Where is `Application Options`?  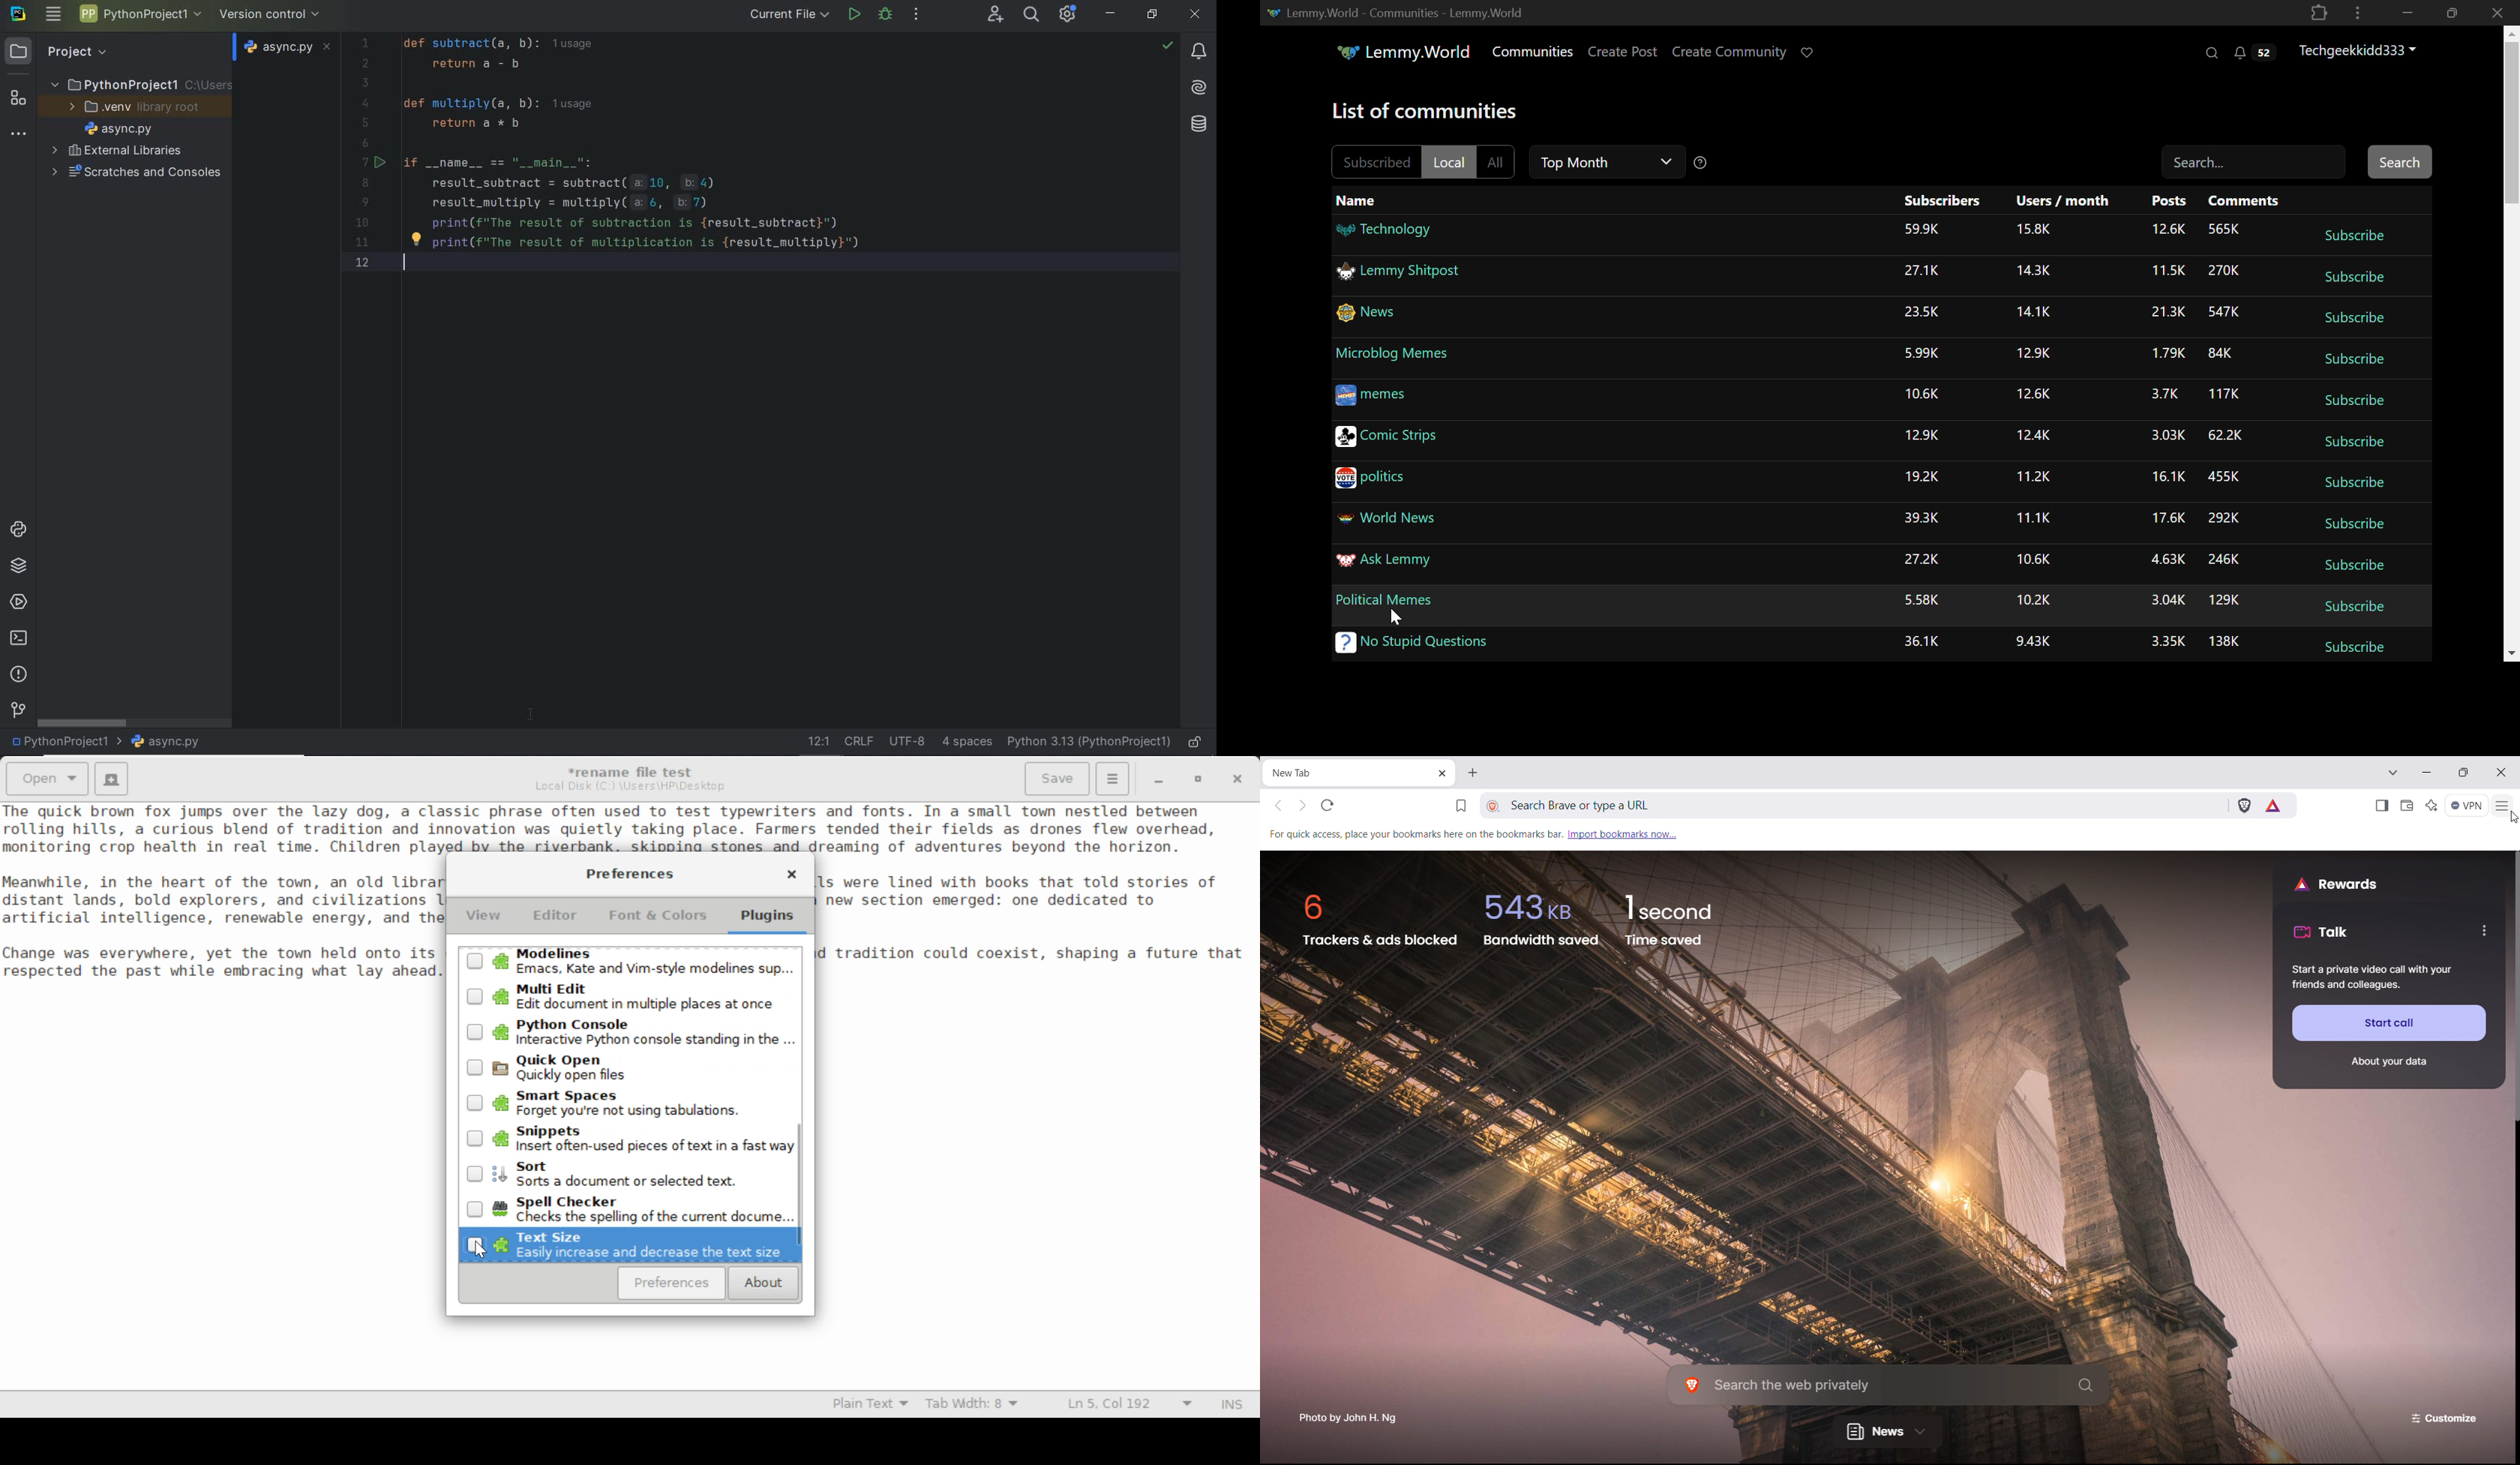
Application Options is located at coordinates (2357, 12).